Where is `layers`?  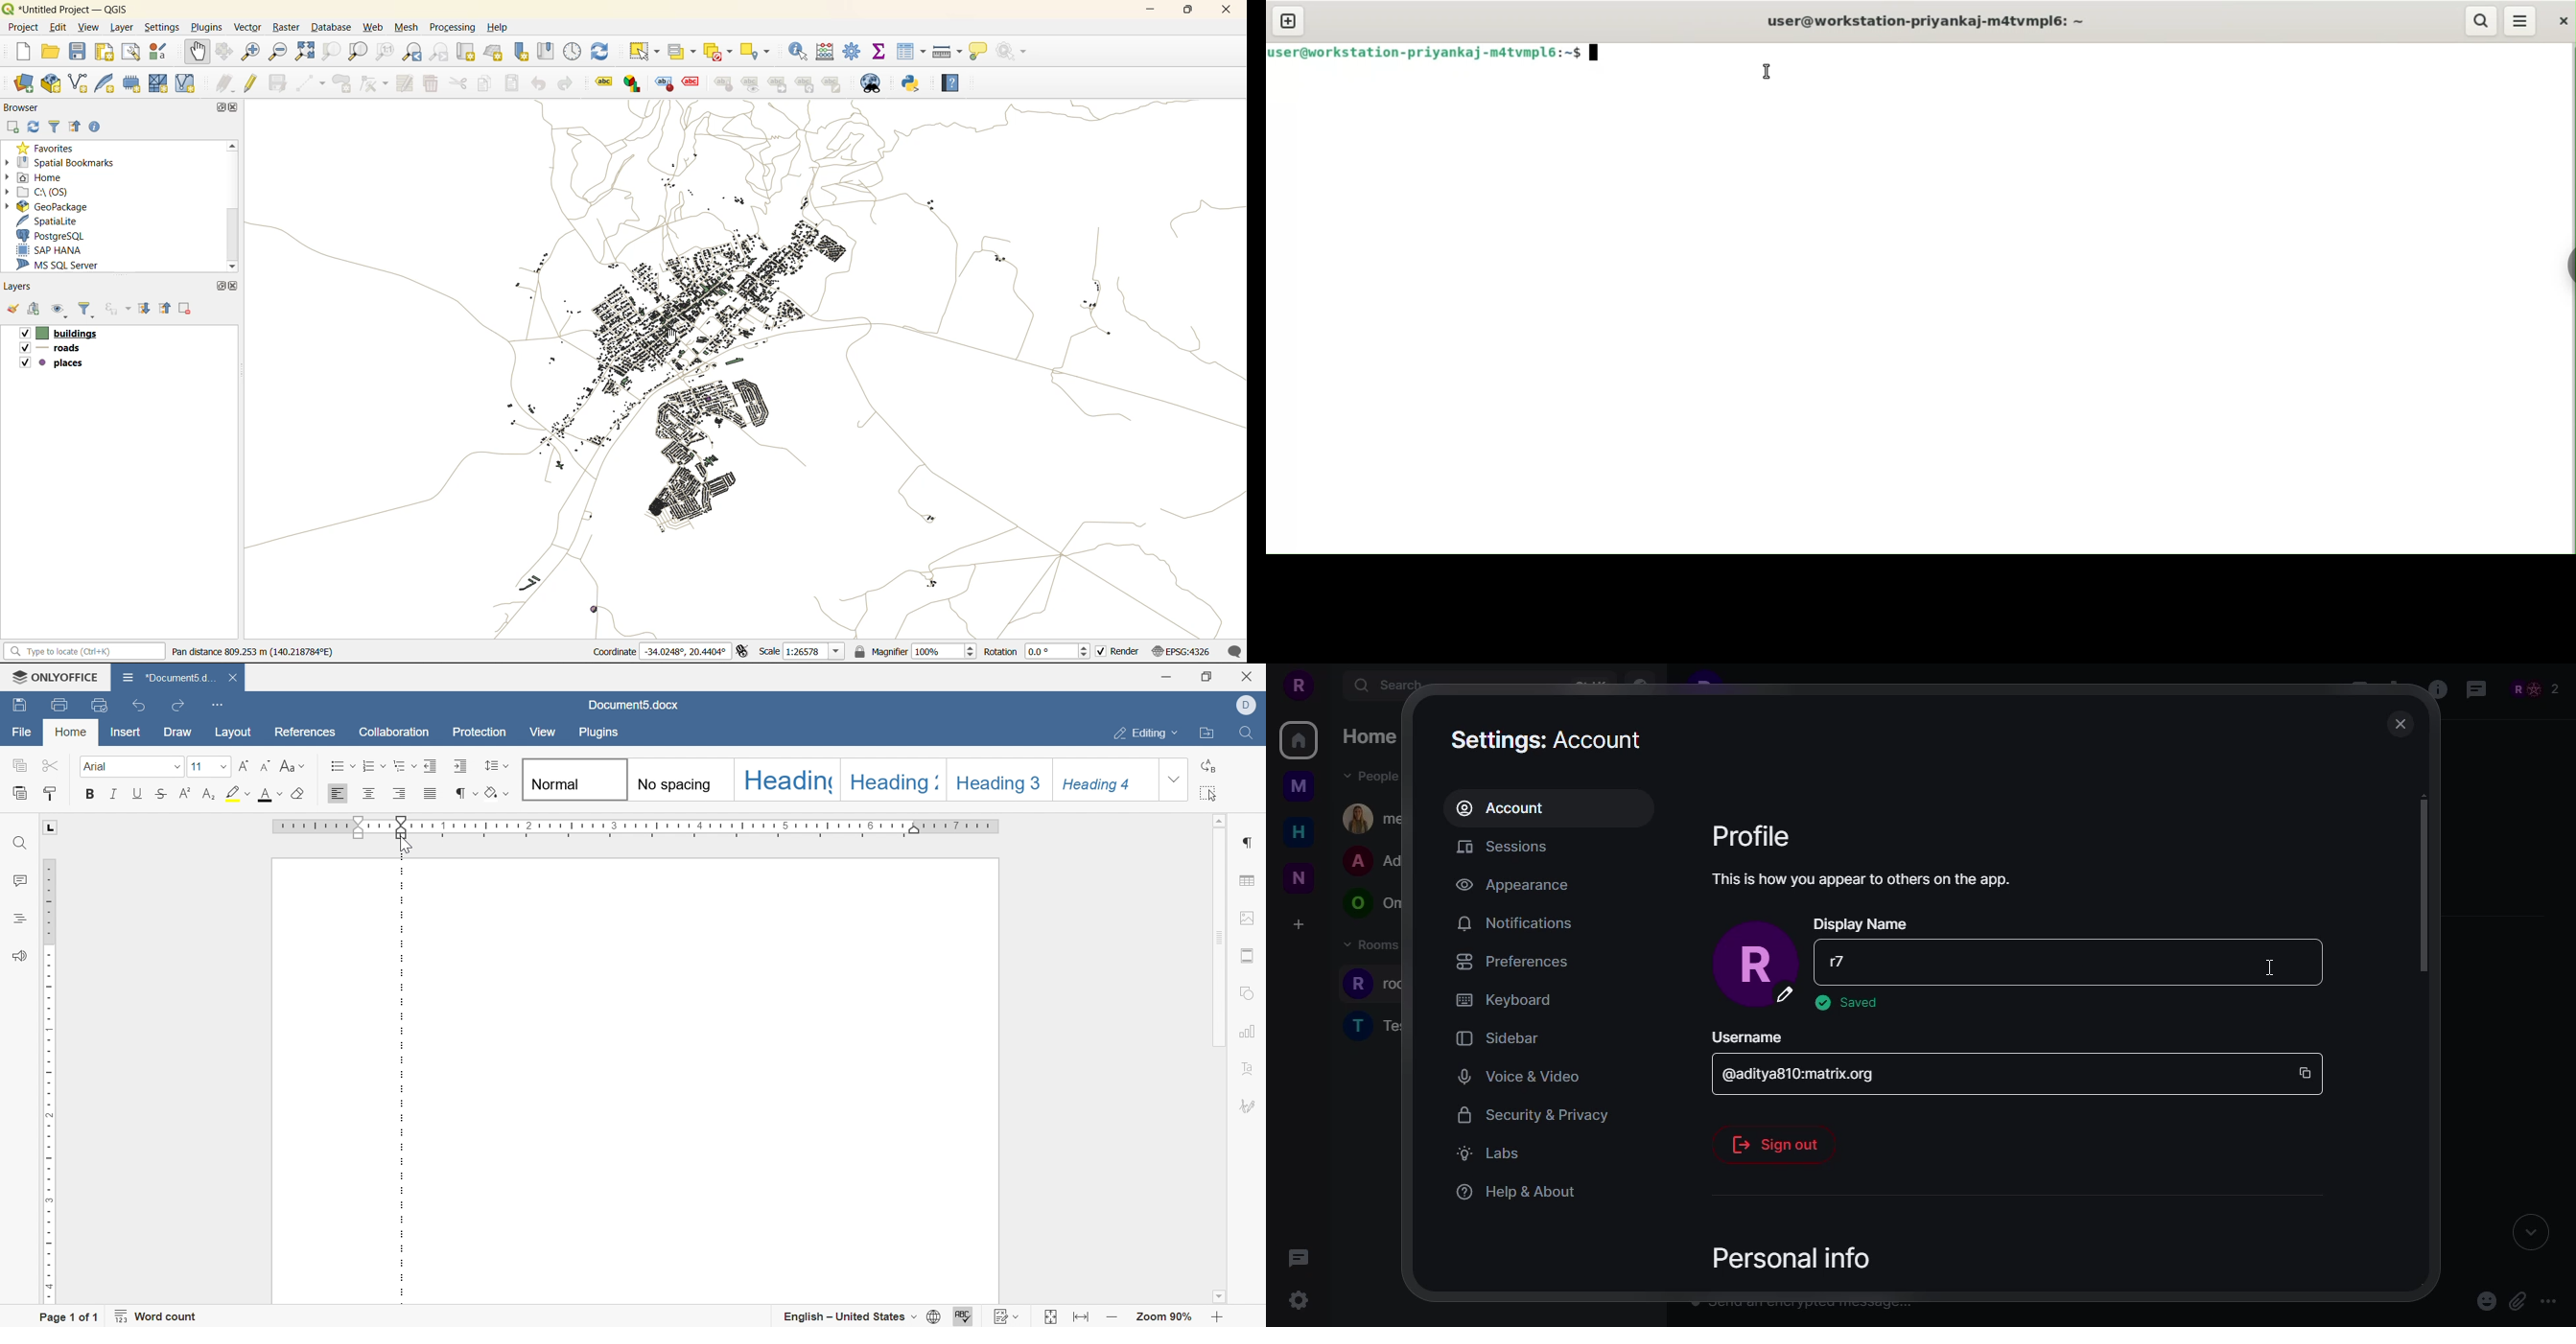
layers is located at coordinates (20, 287).